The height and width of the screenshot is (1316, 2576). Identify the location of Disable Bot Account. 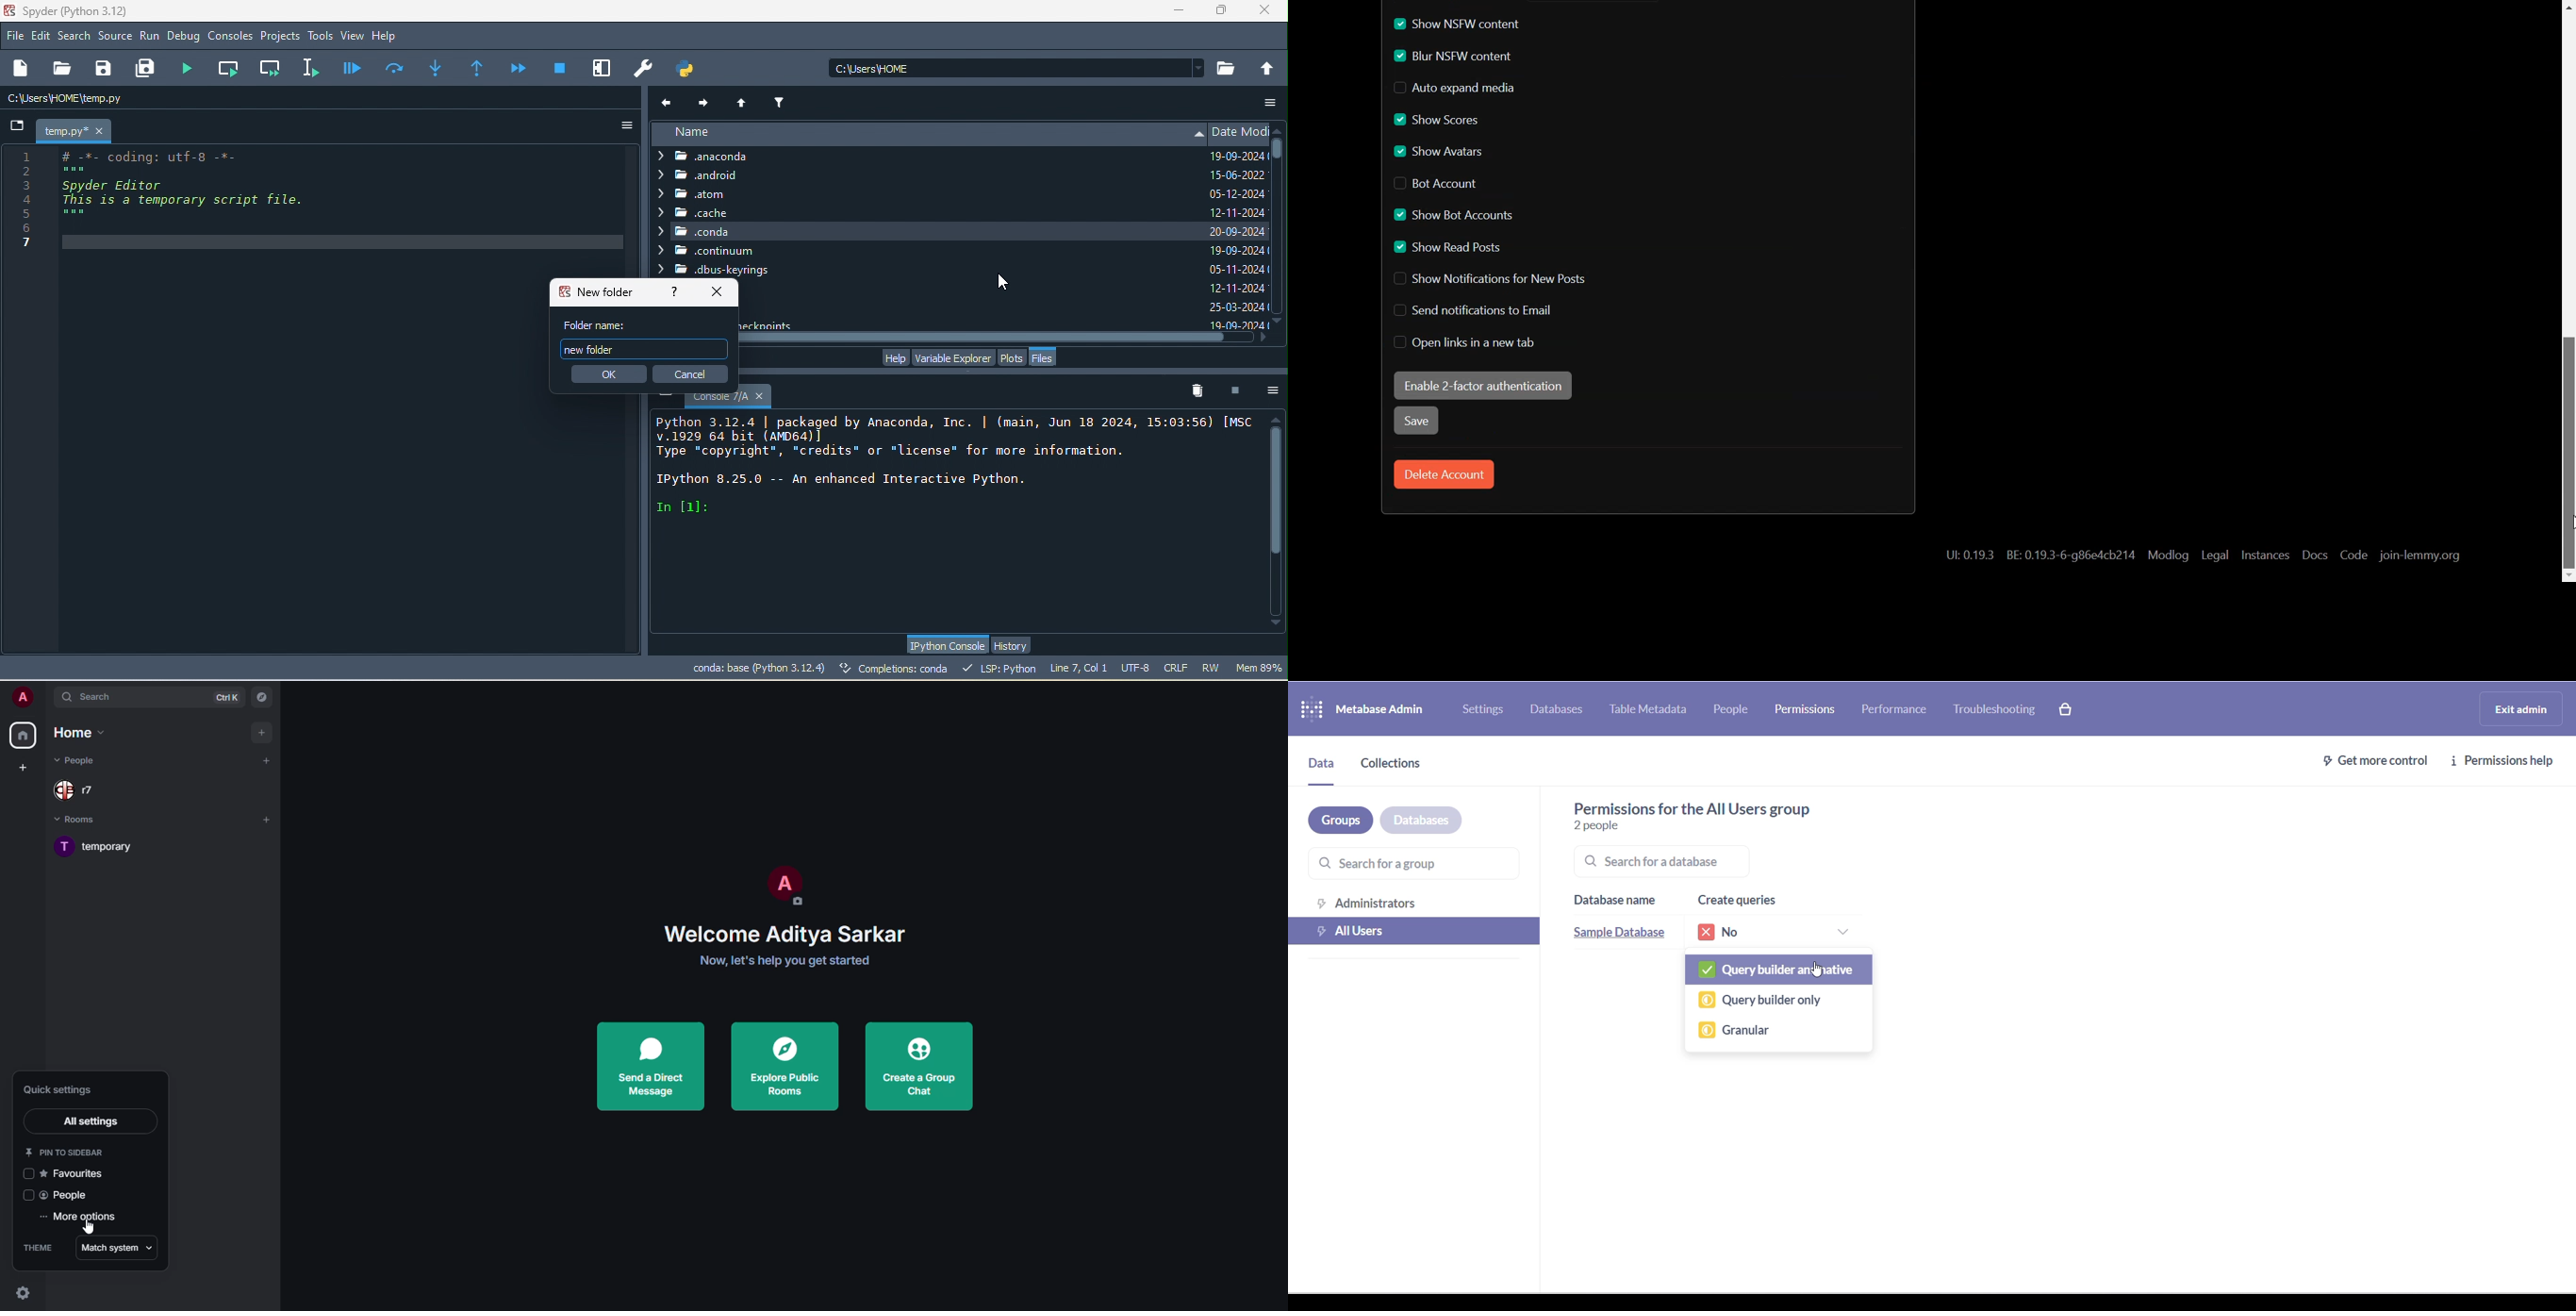
(1442, 182).